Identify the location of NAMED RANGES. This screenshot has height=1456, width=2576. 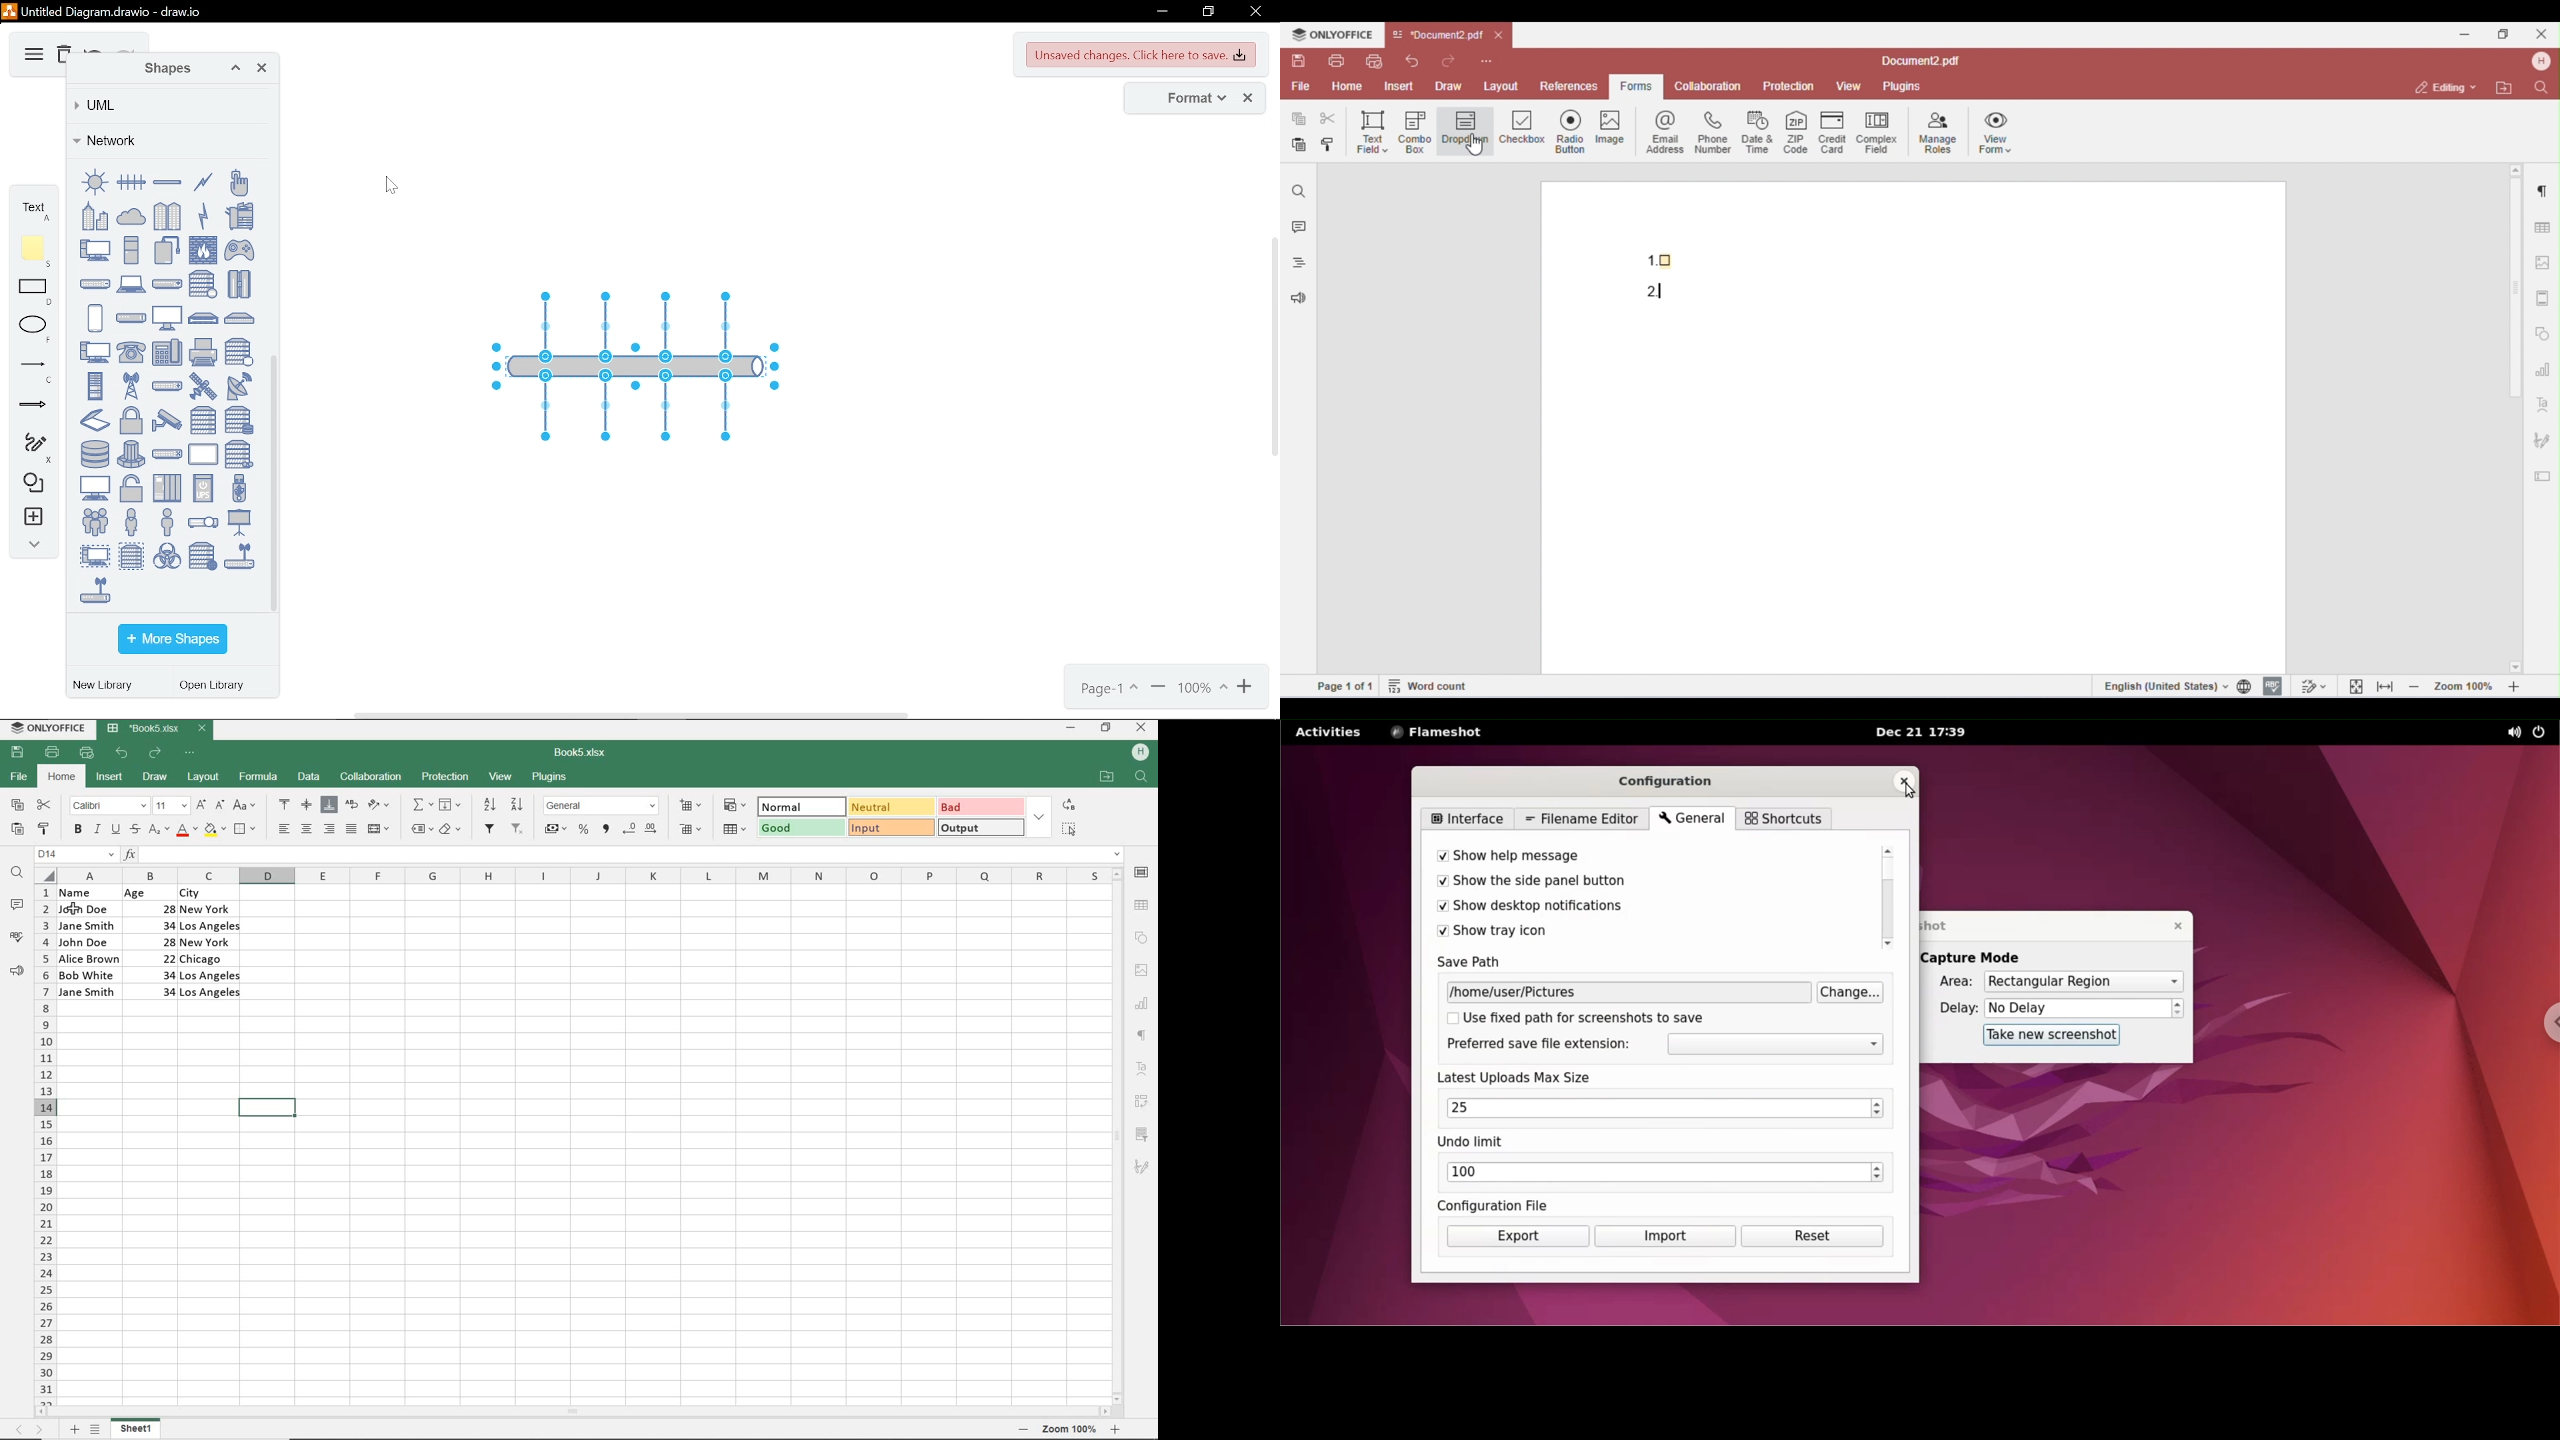
(421, 830).